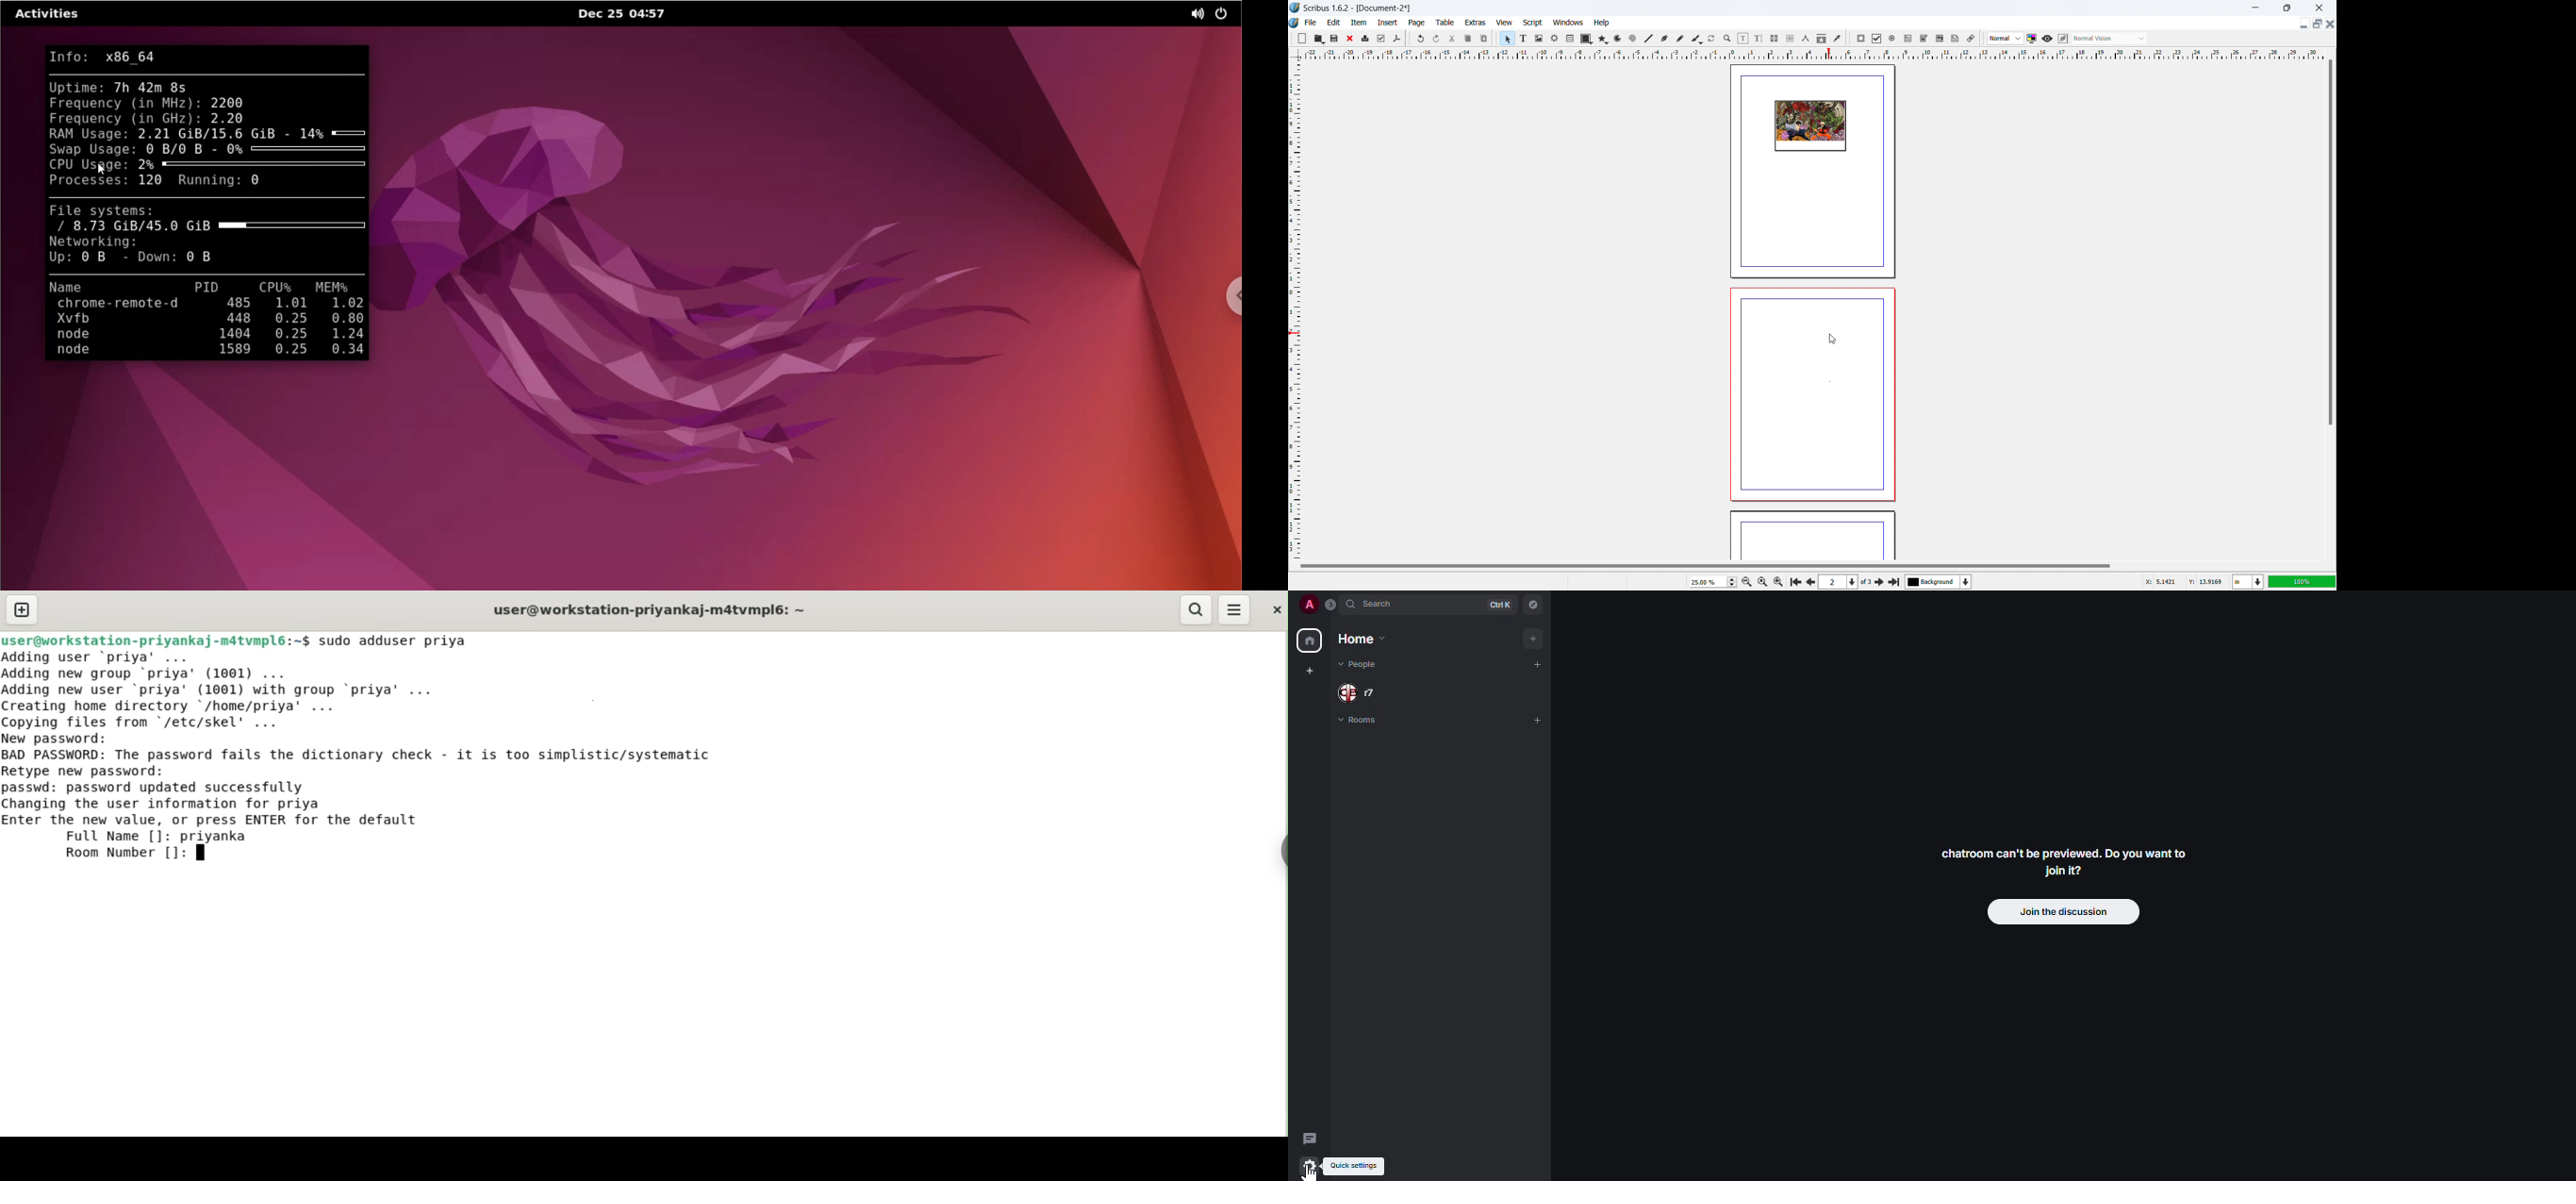  I want to click on text annotation, so click(1956, 39).